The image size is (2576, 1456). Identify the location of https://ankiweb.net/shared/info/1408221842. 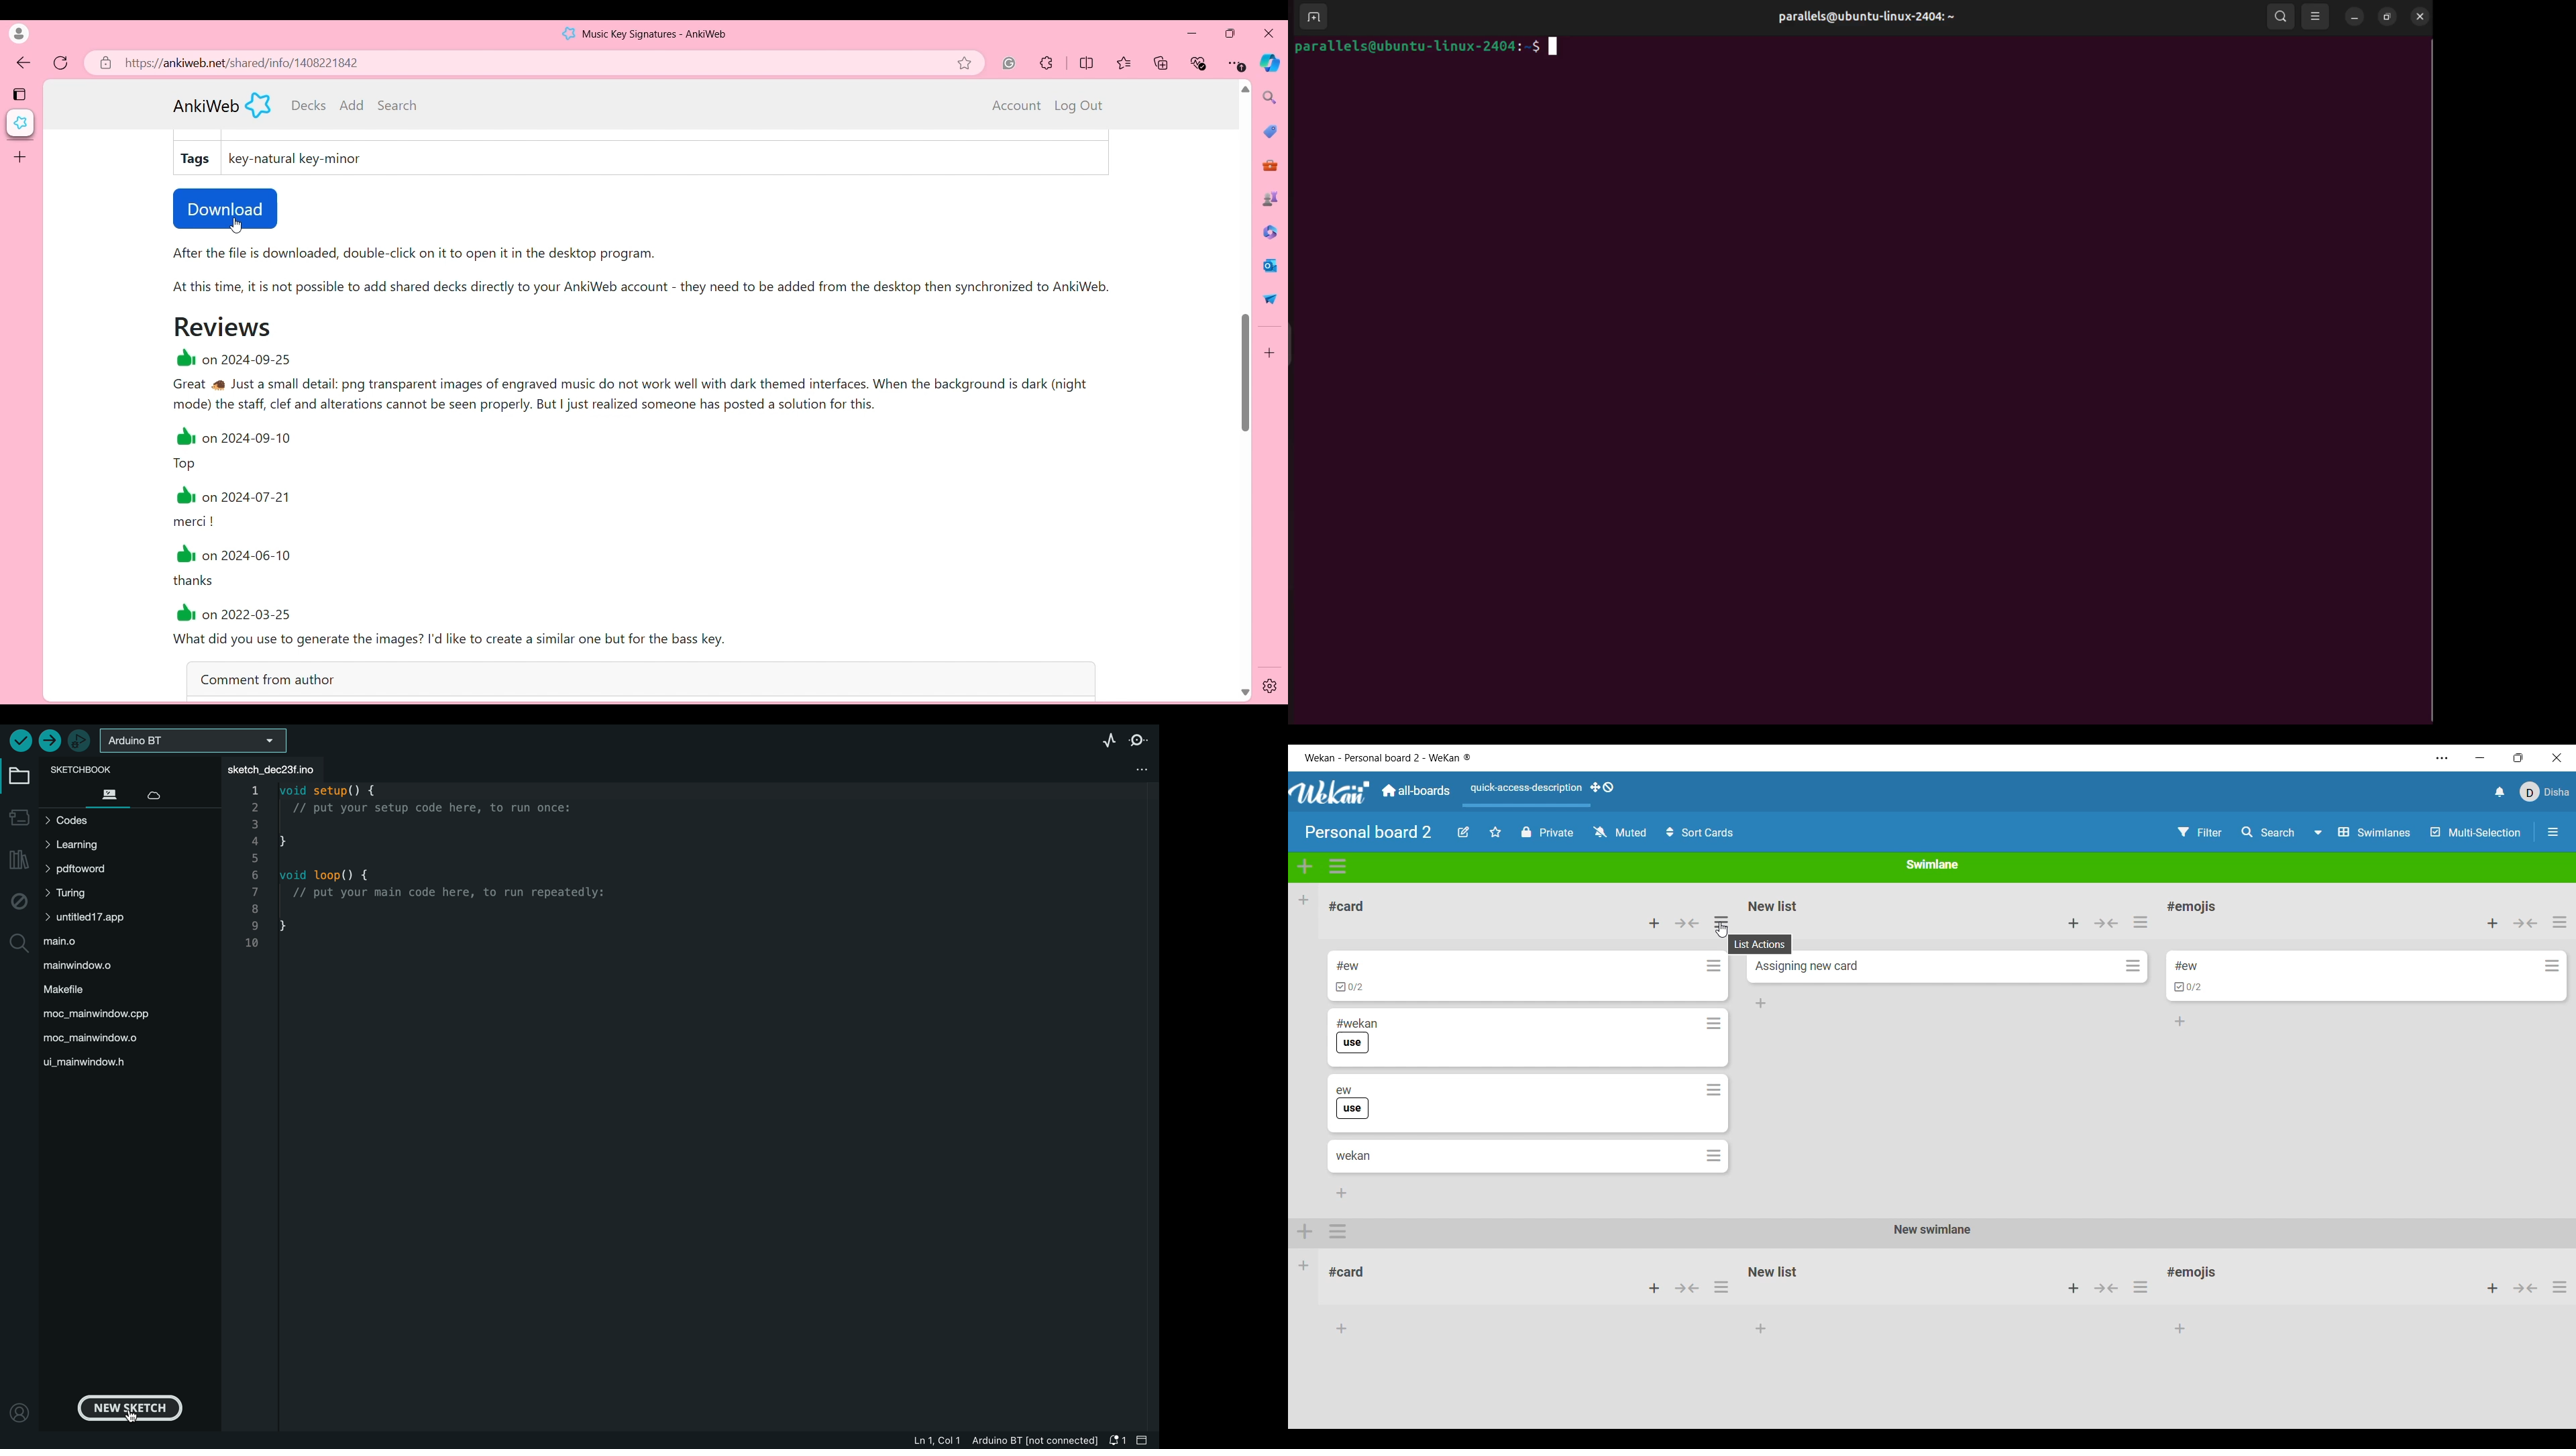
(243, 63).